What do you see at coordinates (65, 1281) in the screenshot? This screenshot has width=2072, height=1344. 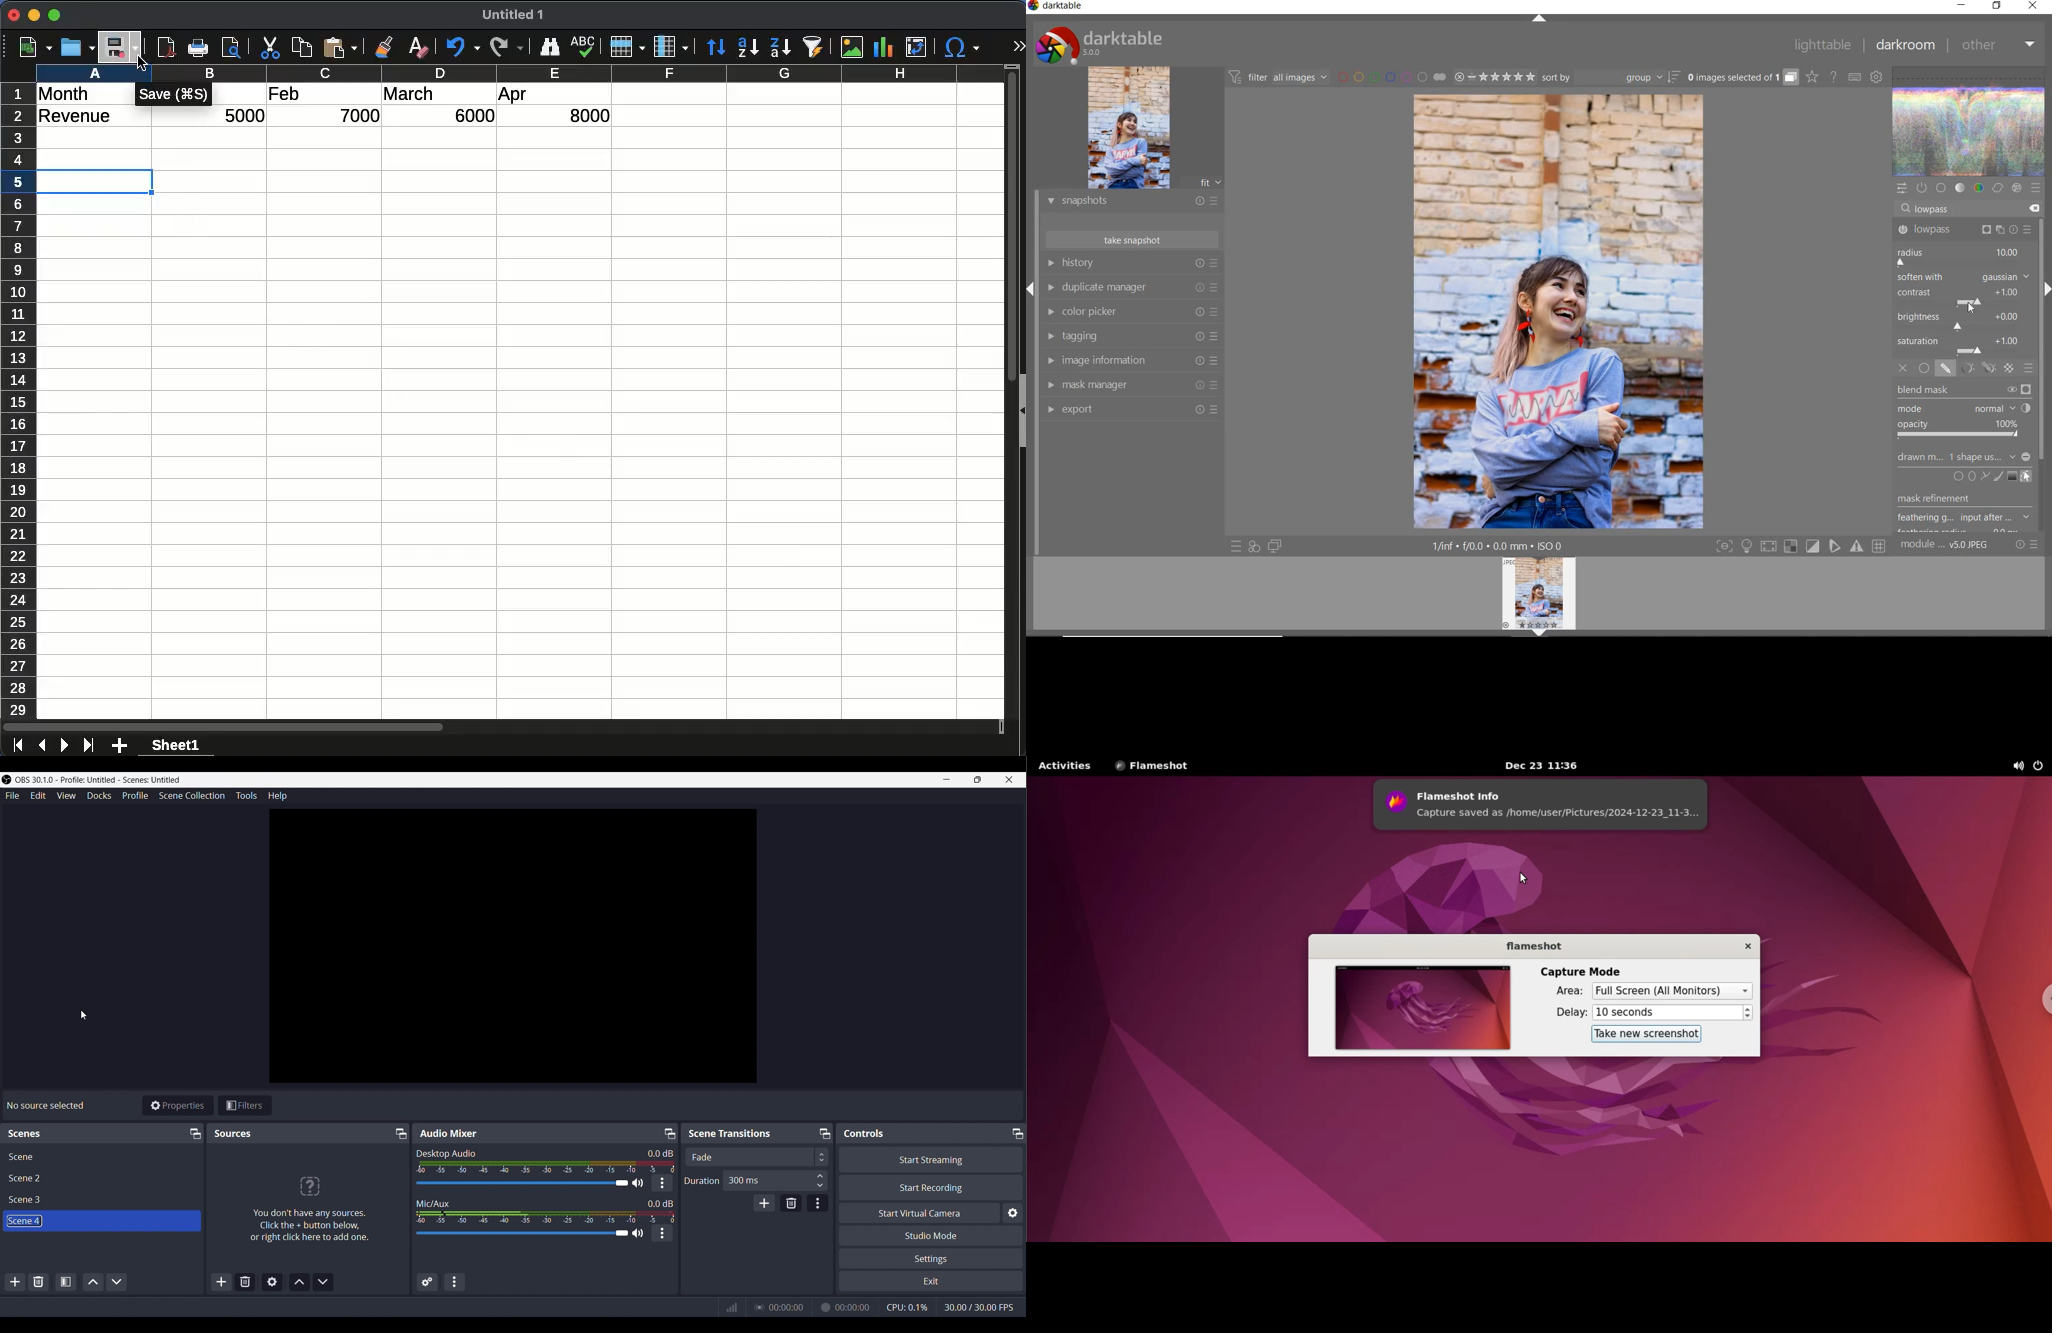 I see `Open scene filters` at bounding box center [65, 1281].